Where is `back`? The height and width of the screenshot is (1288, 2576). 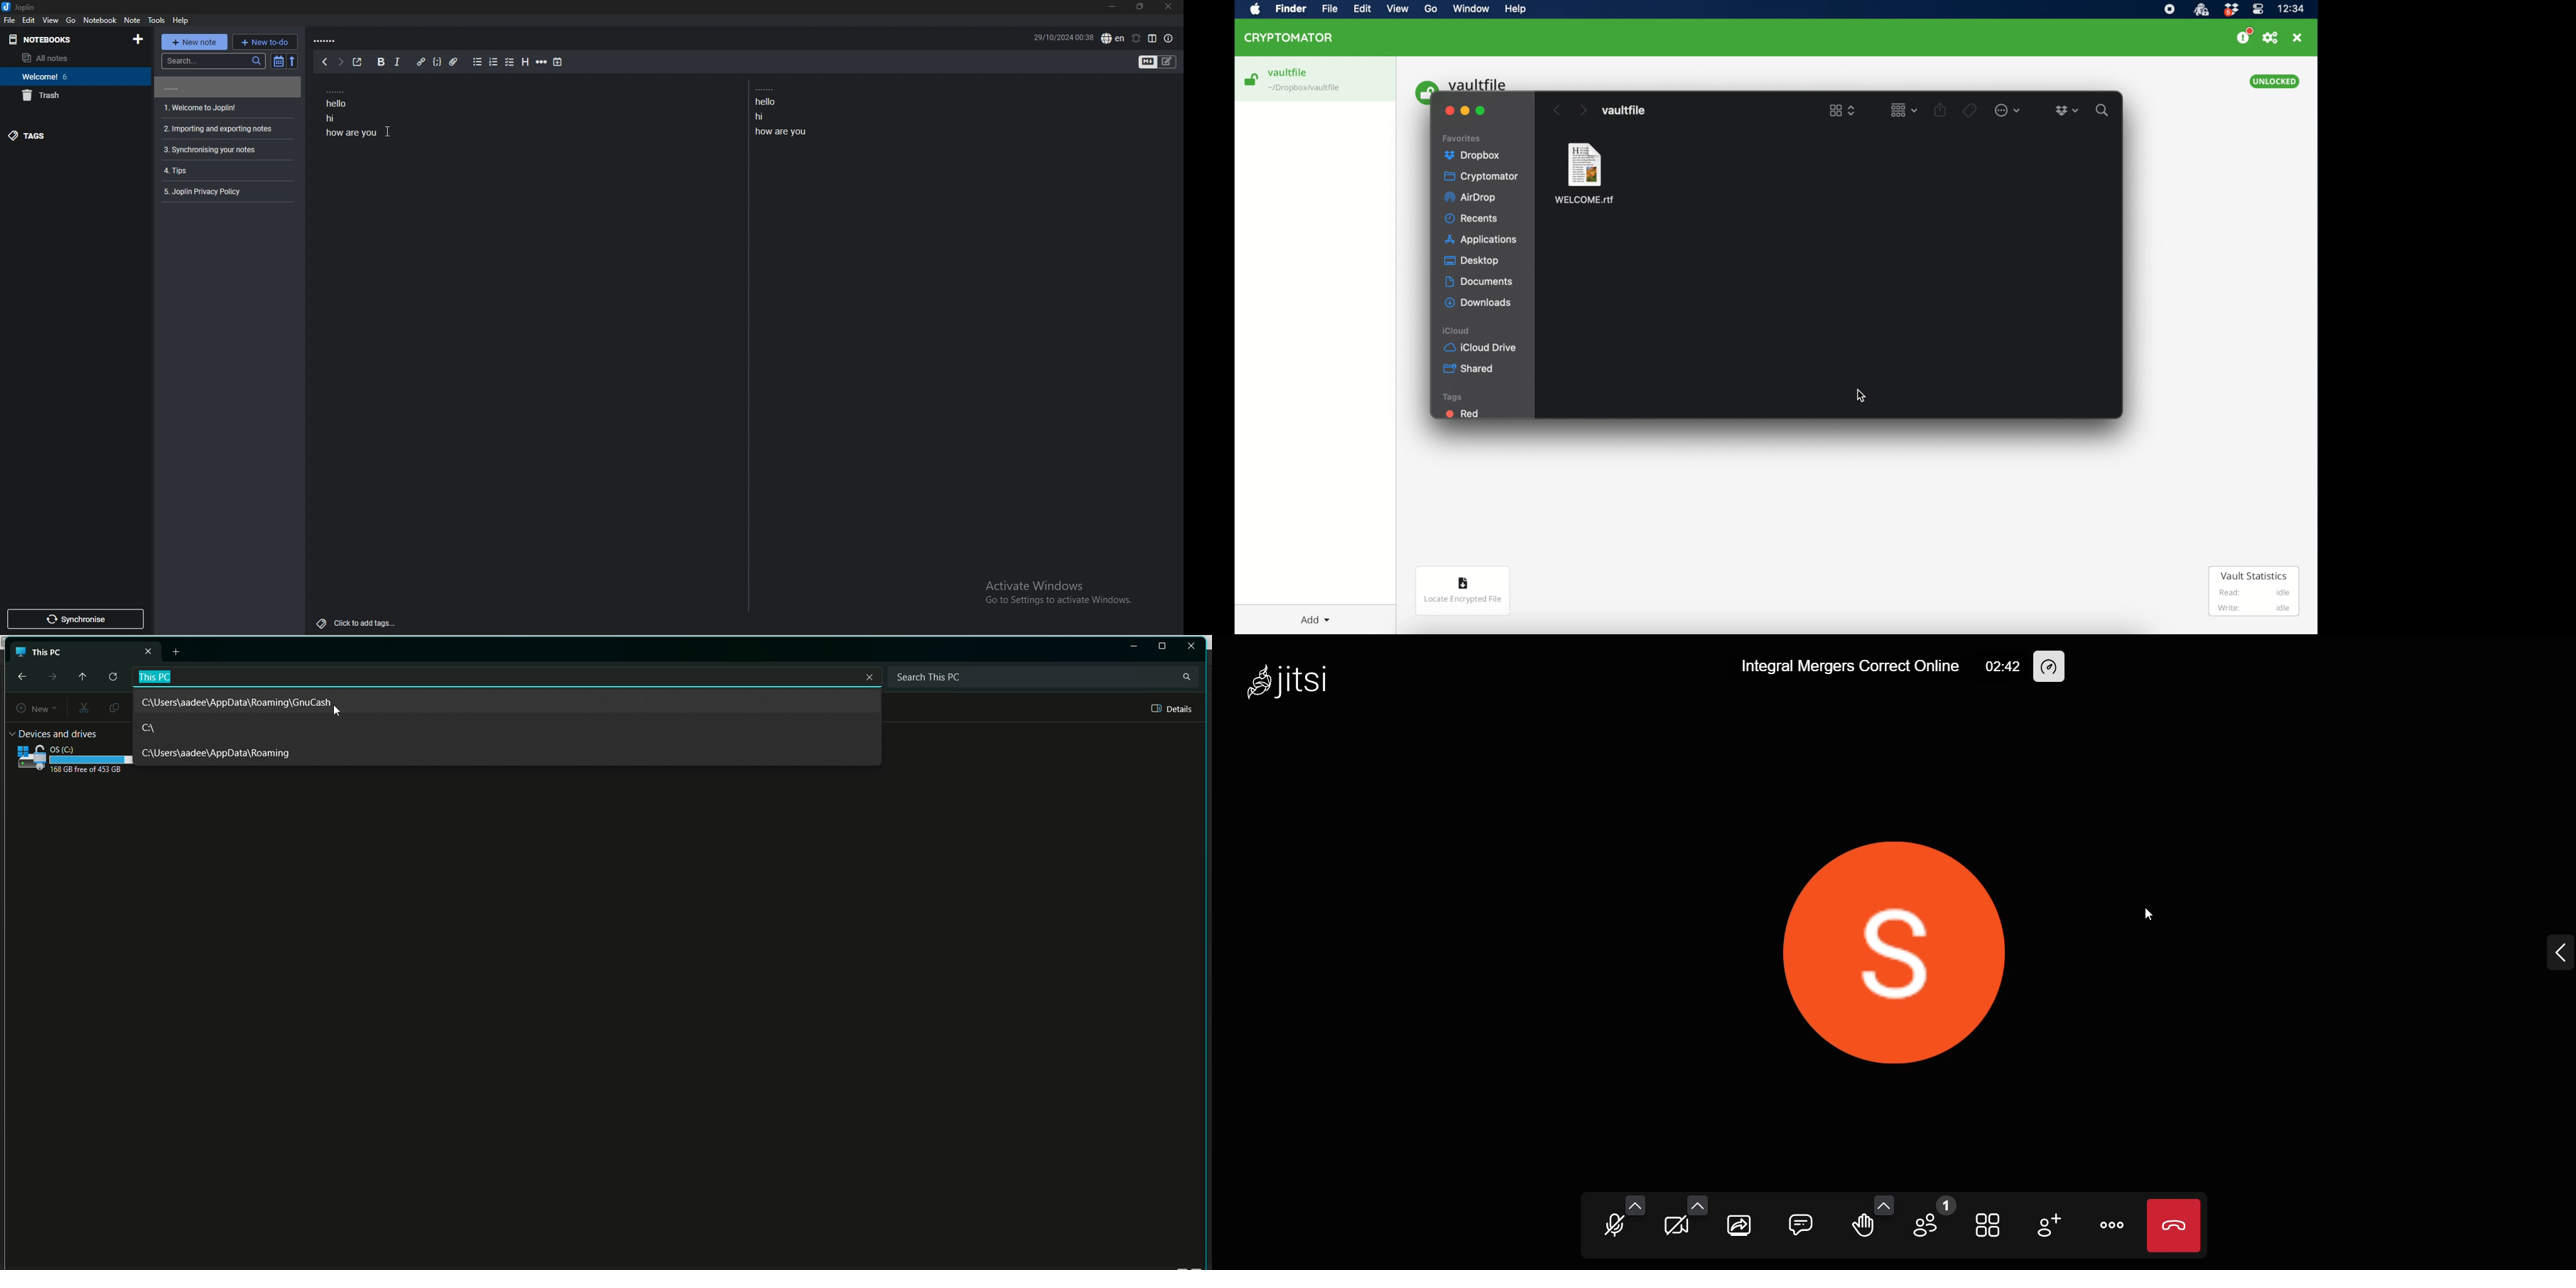 back is located at coordinates (325, 62).